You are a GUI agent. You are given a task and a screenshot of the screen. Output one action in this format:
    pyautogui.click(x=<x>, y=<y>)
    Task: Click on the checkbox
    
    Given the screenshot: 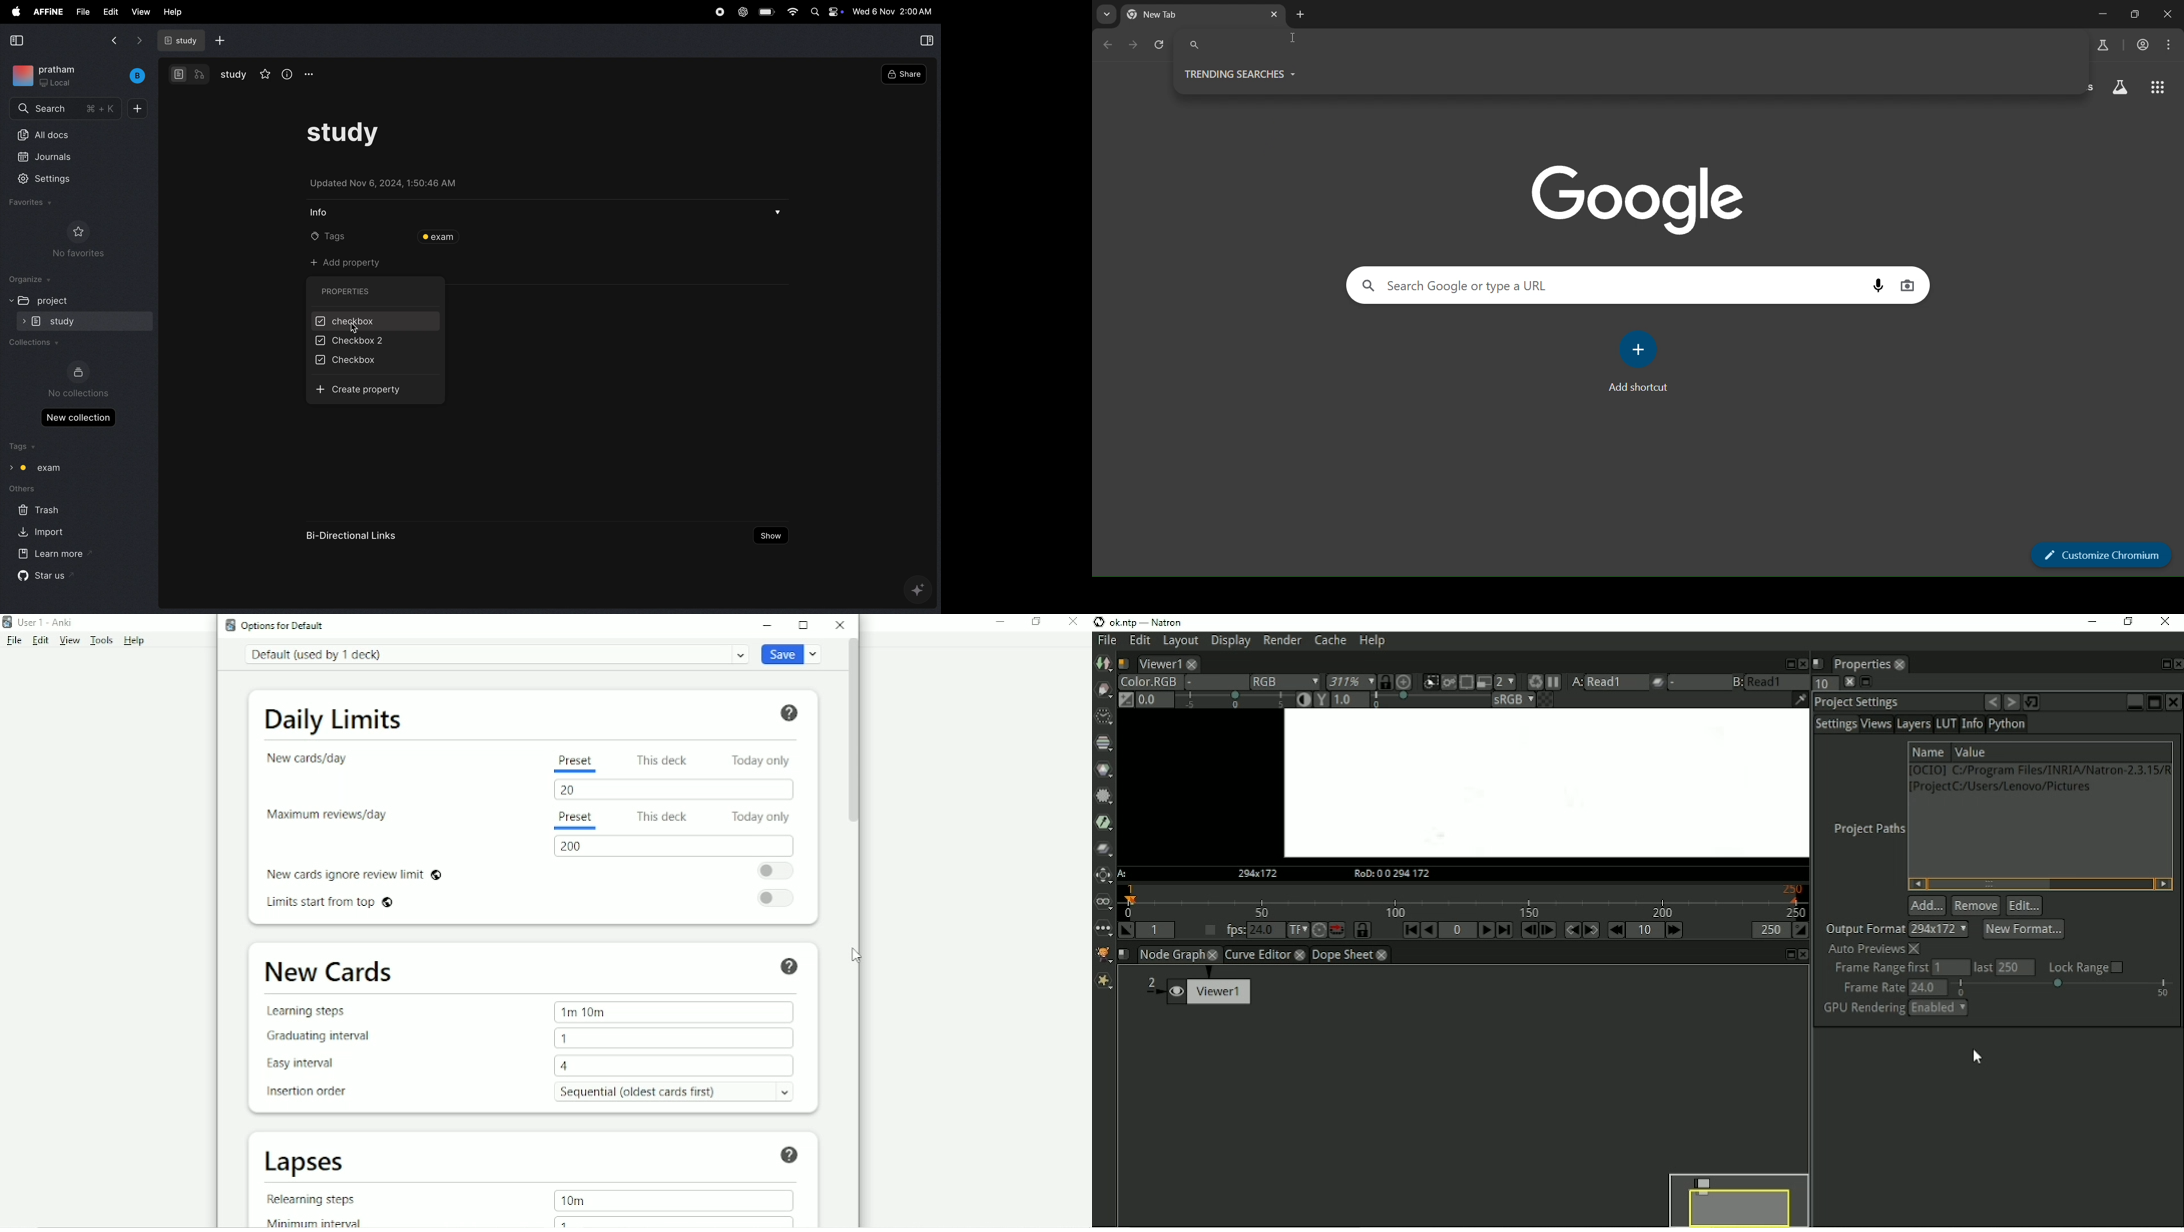 What is the action you would take?
    pyautogui.click(x=376, y=321)
    